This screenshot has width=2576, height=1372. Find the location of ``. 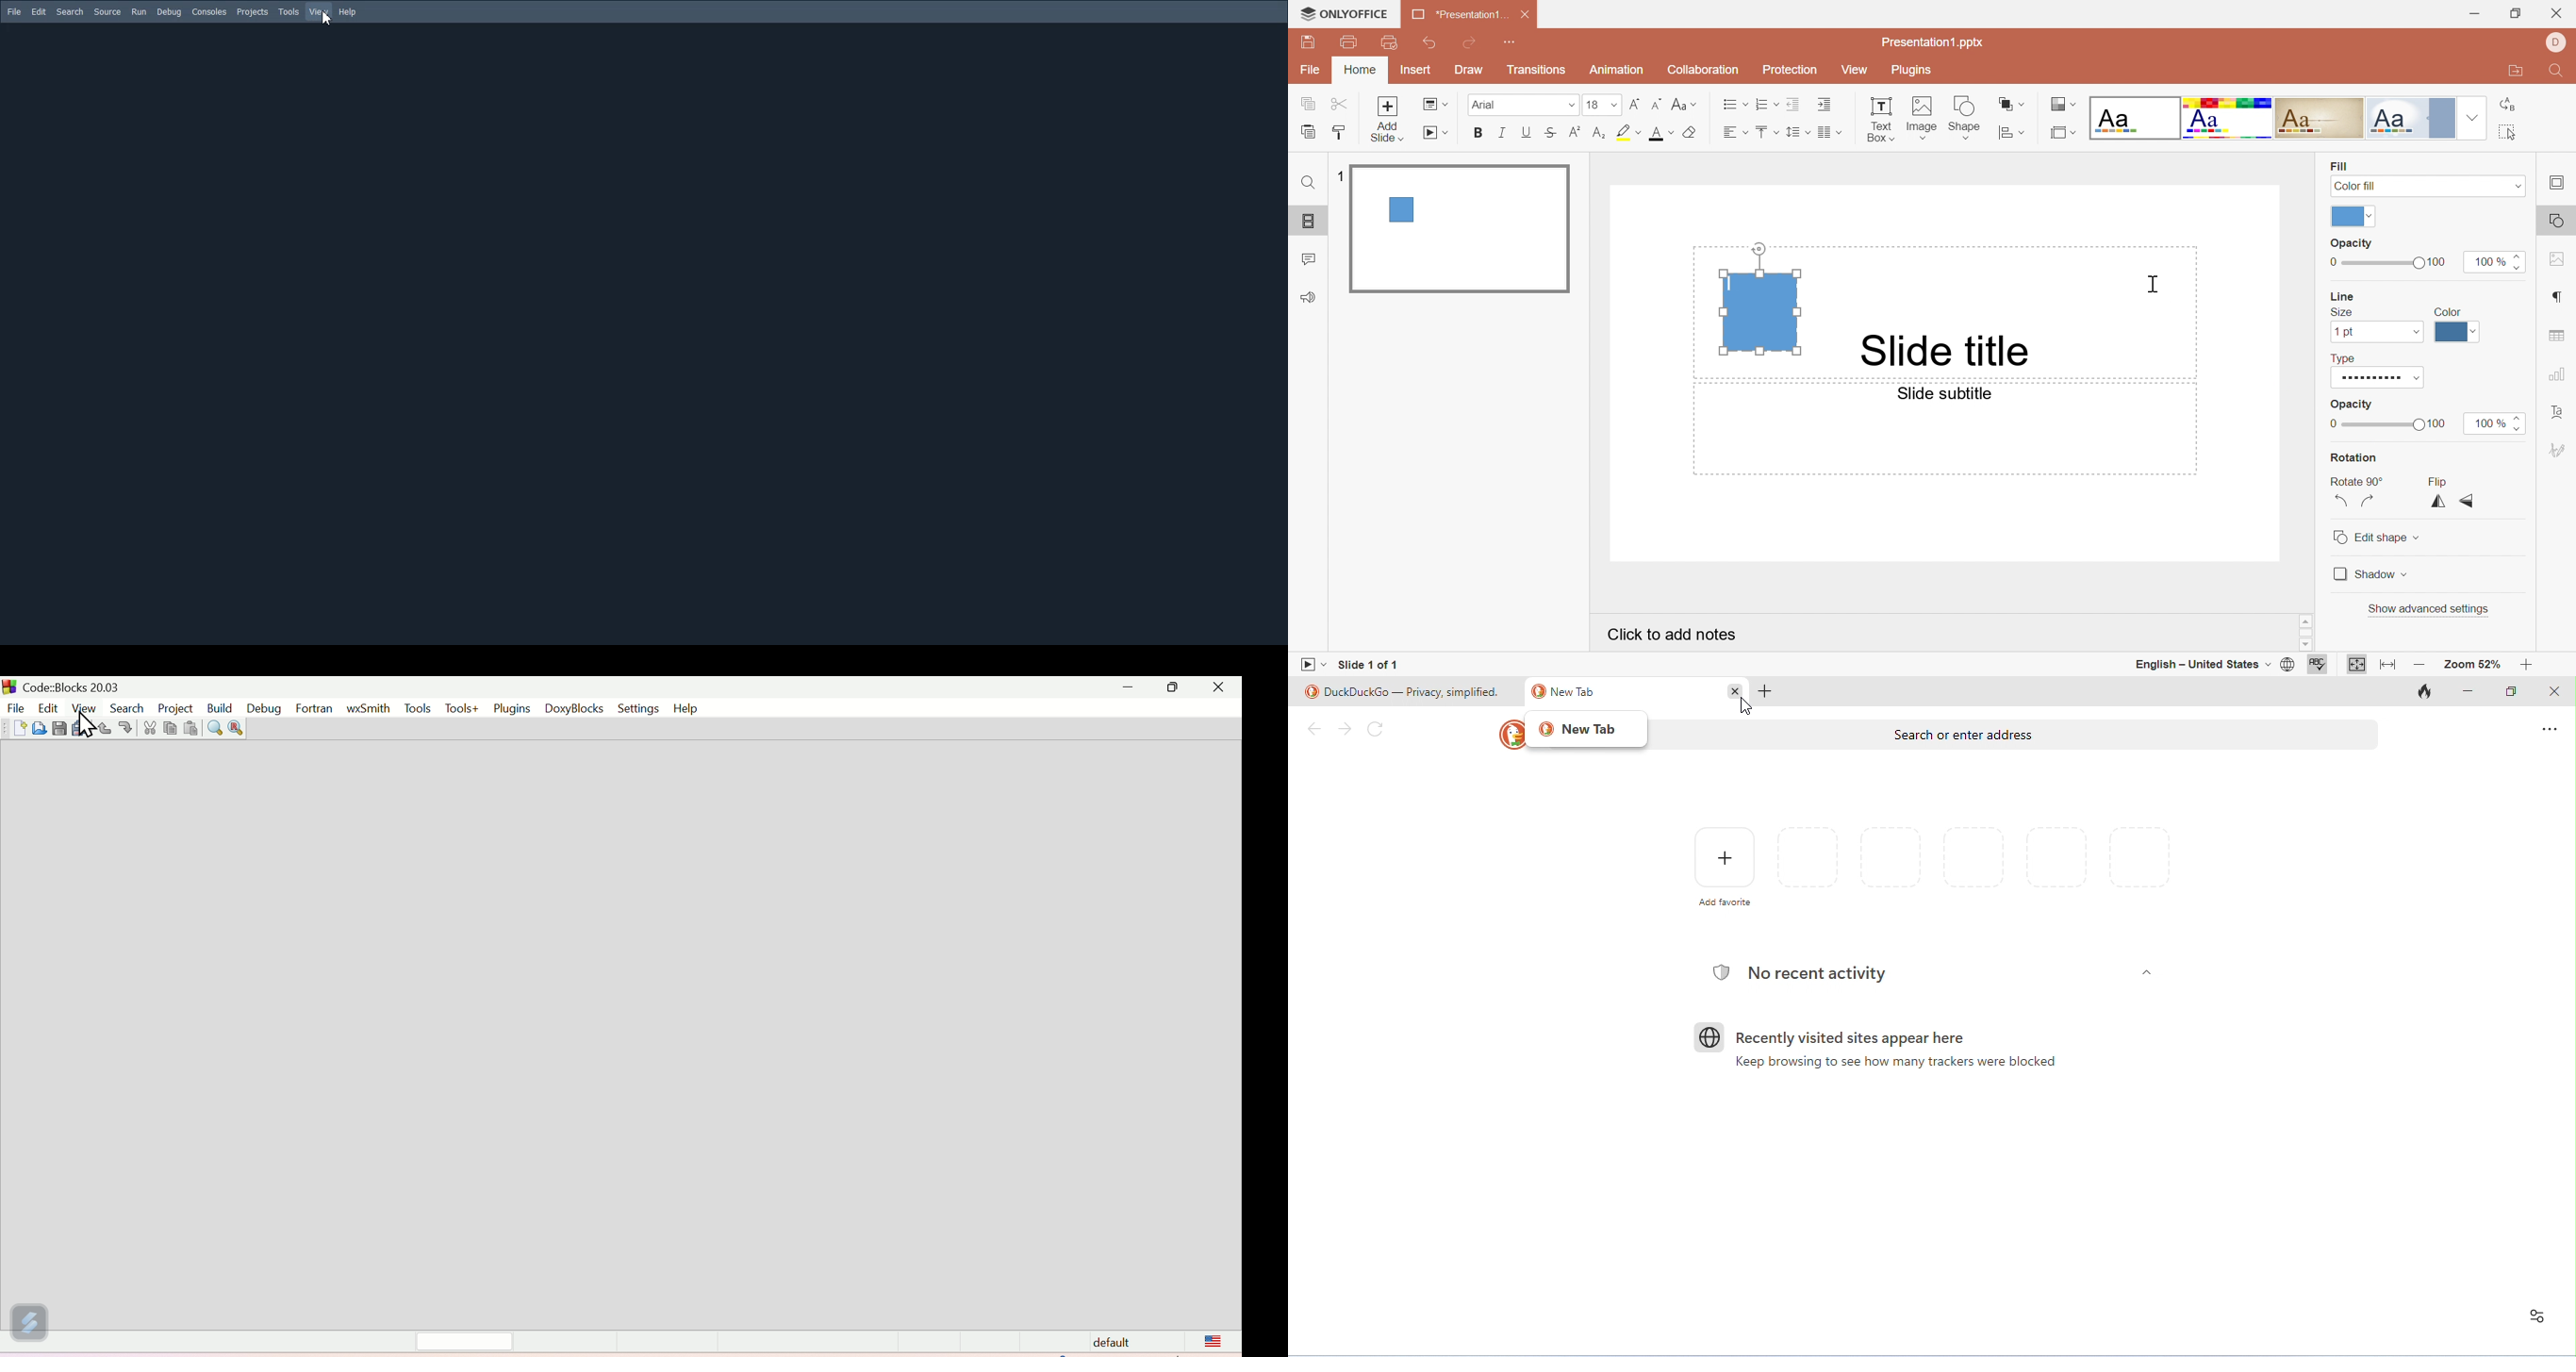

 is located at coordinates (77, 726).